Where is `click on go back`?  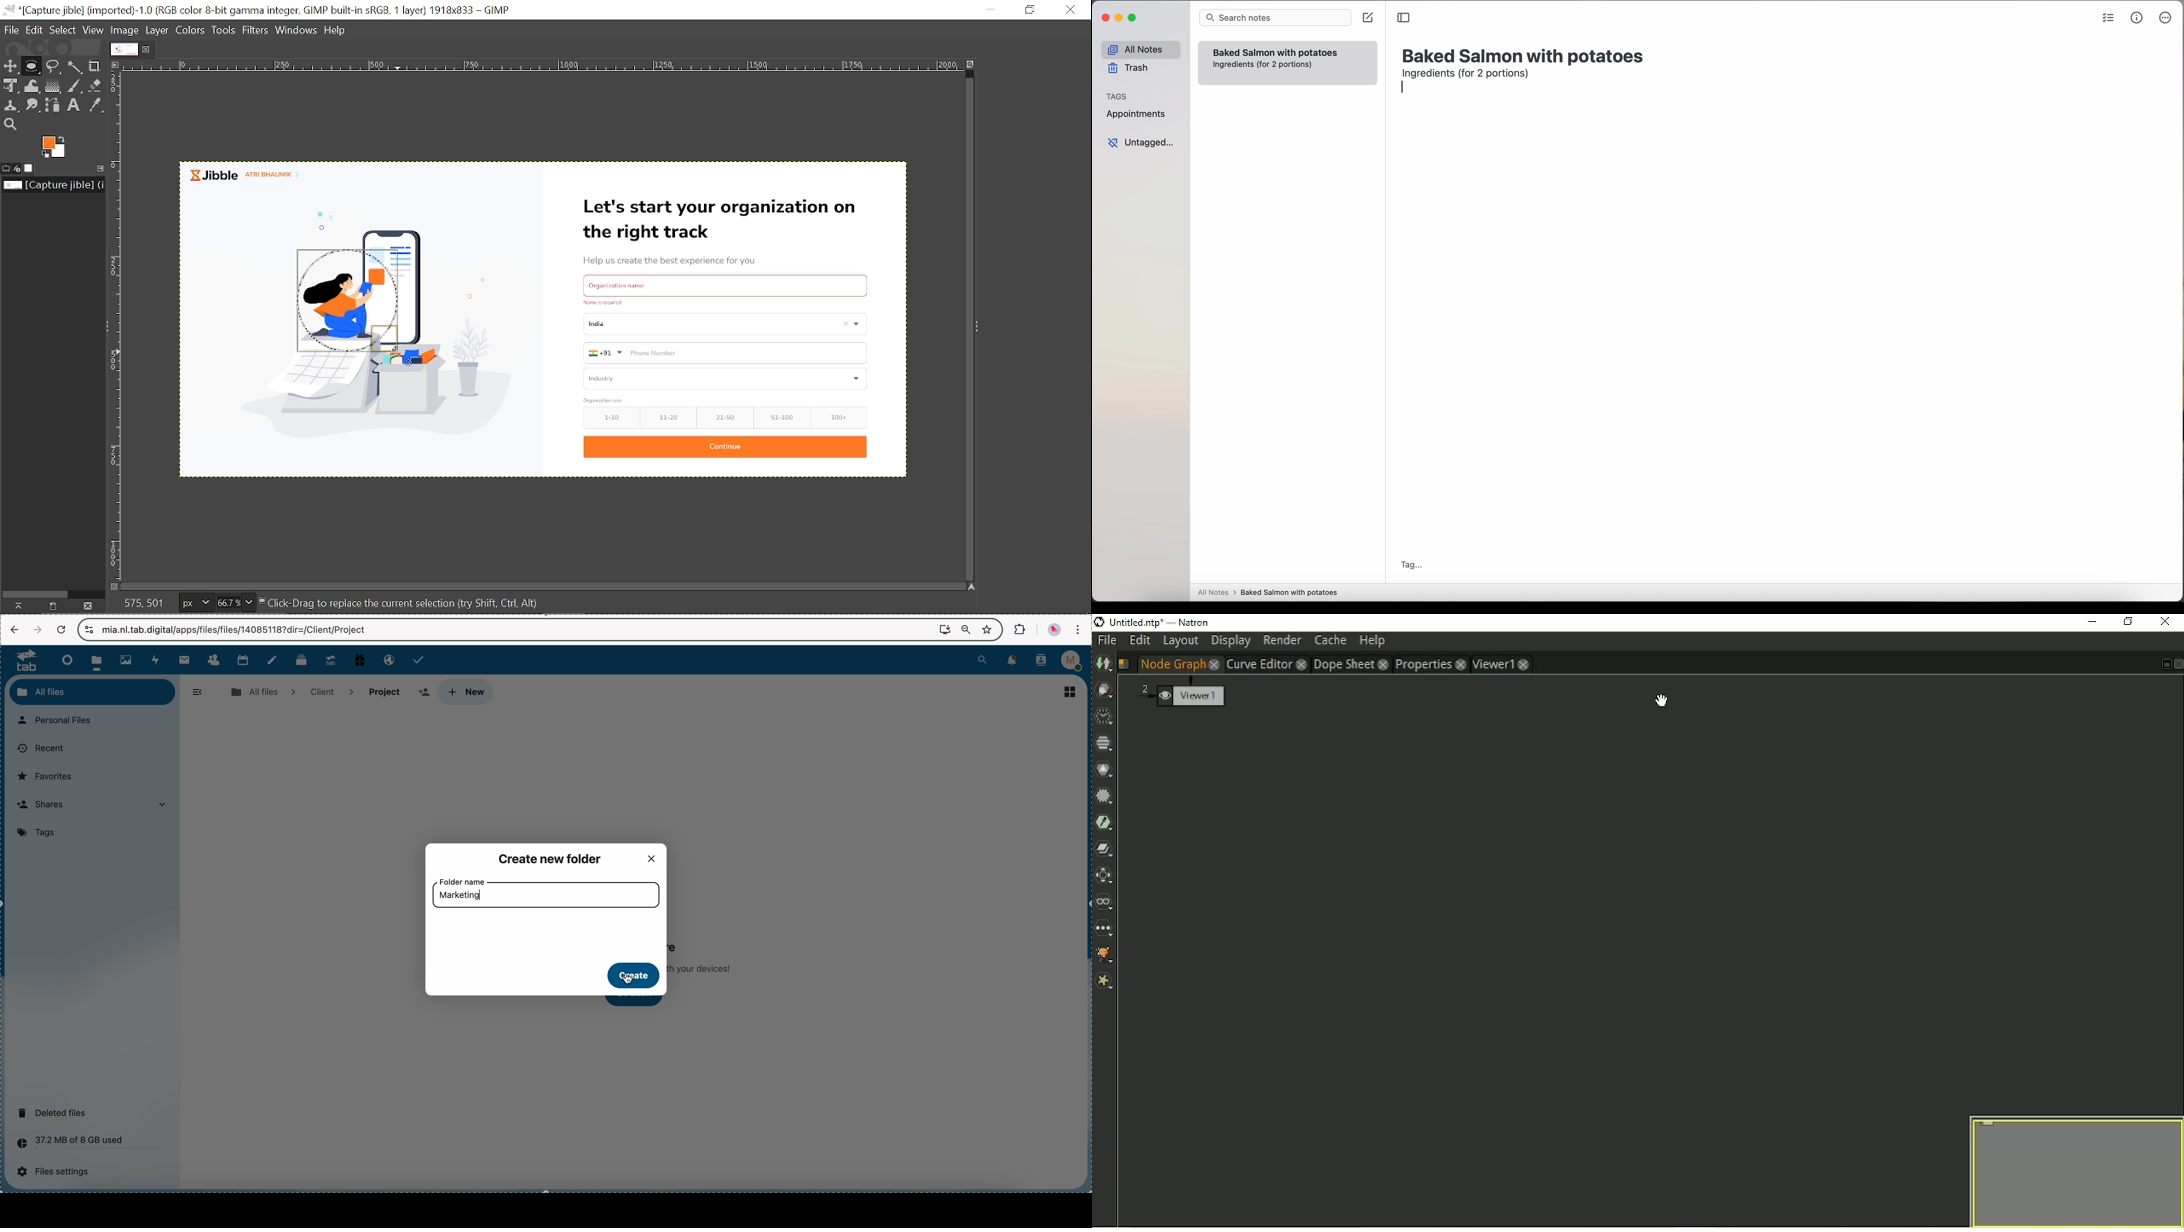 click on go back is located at coordinates (639, 1002).